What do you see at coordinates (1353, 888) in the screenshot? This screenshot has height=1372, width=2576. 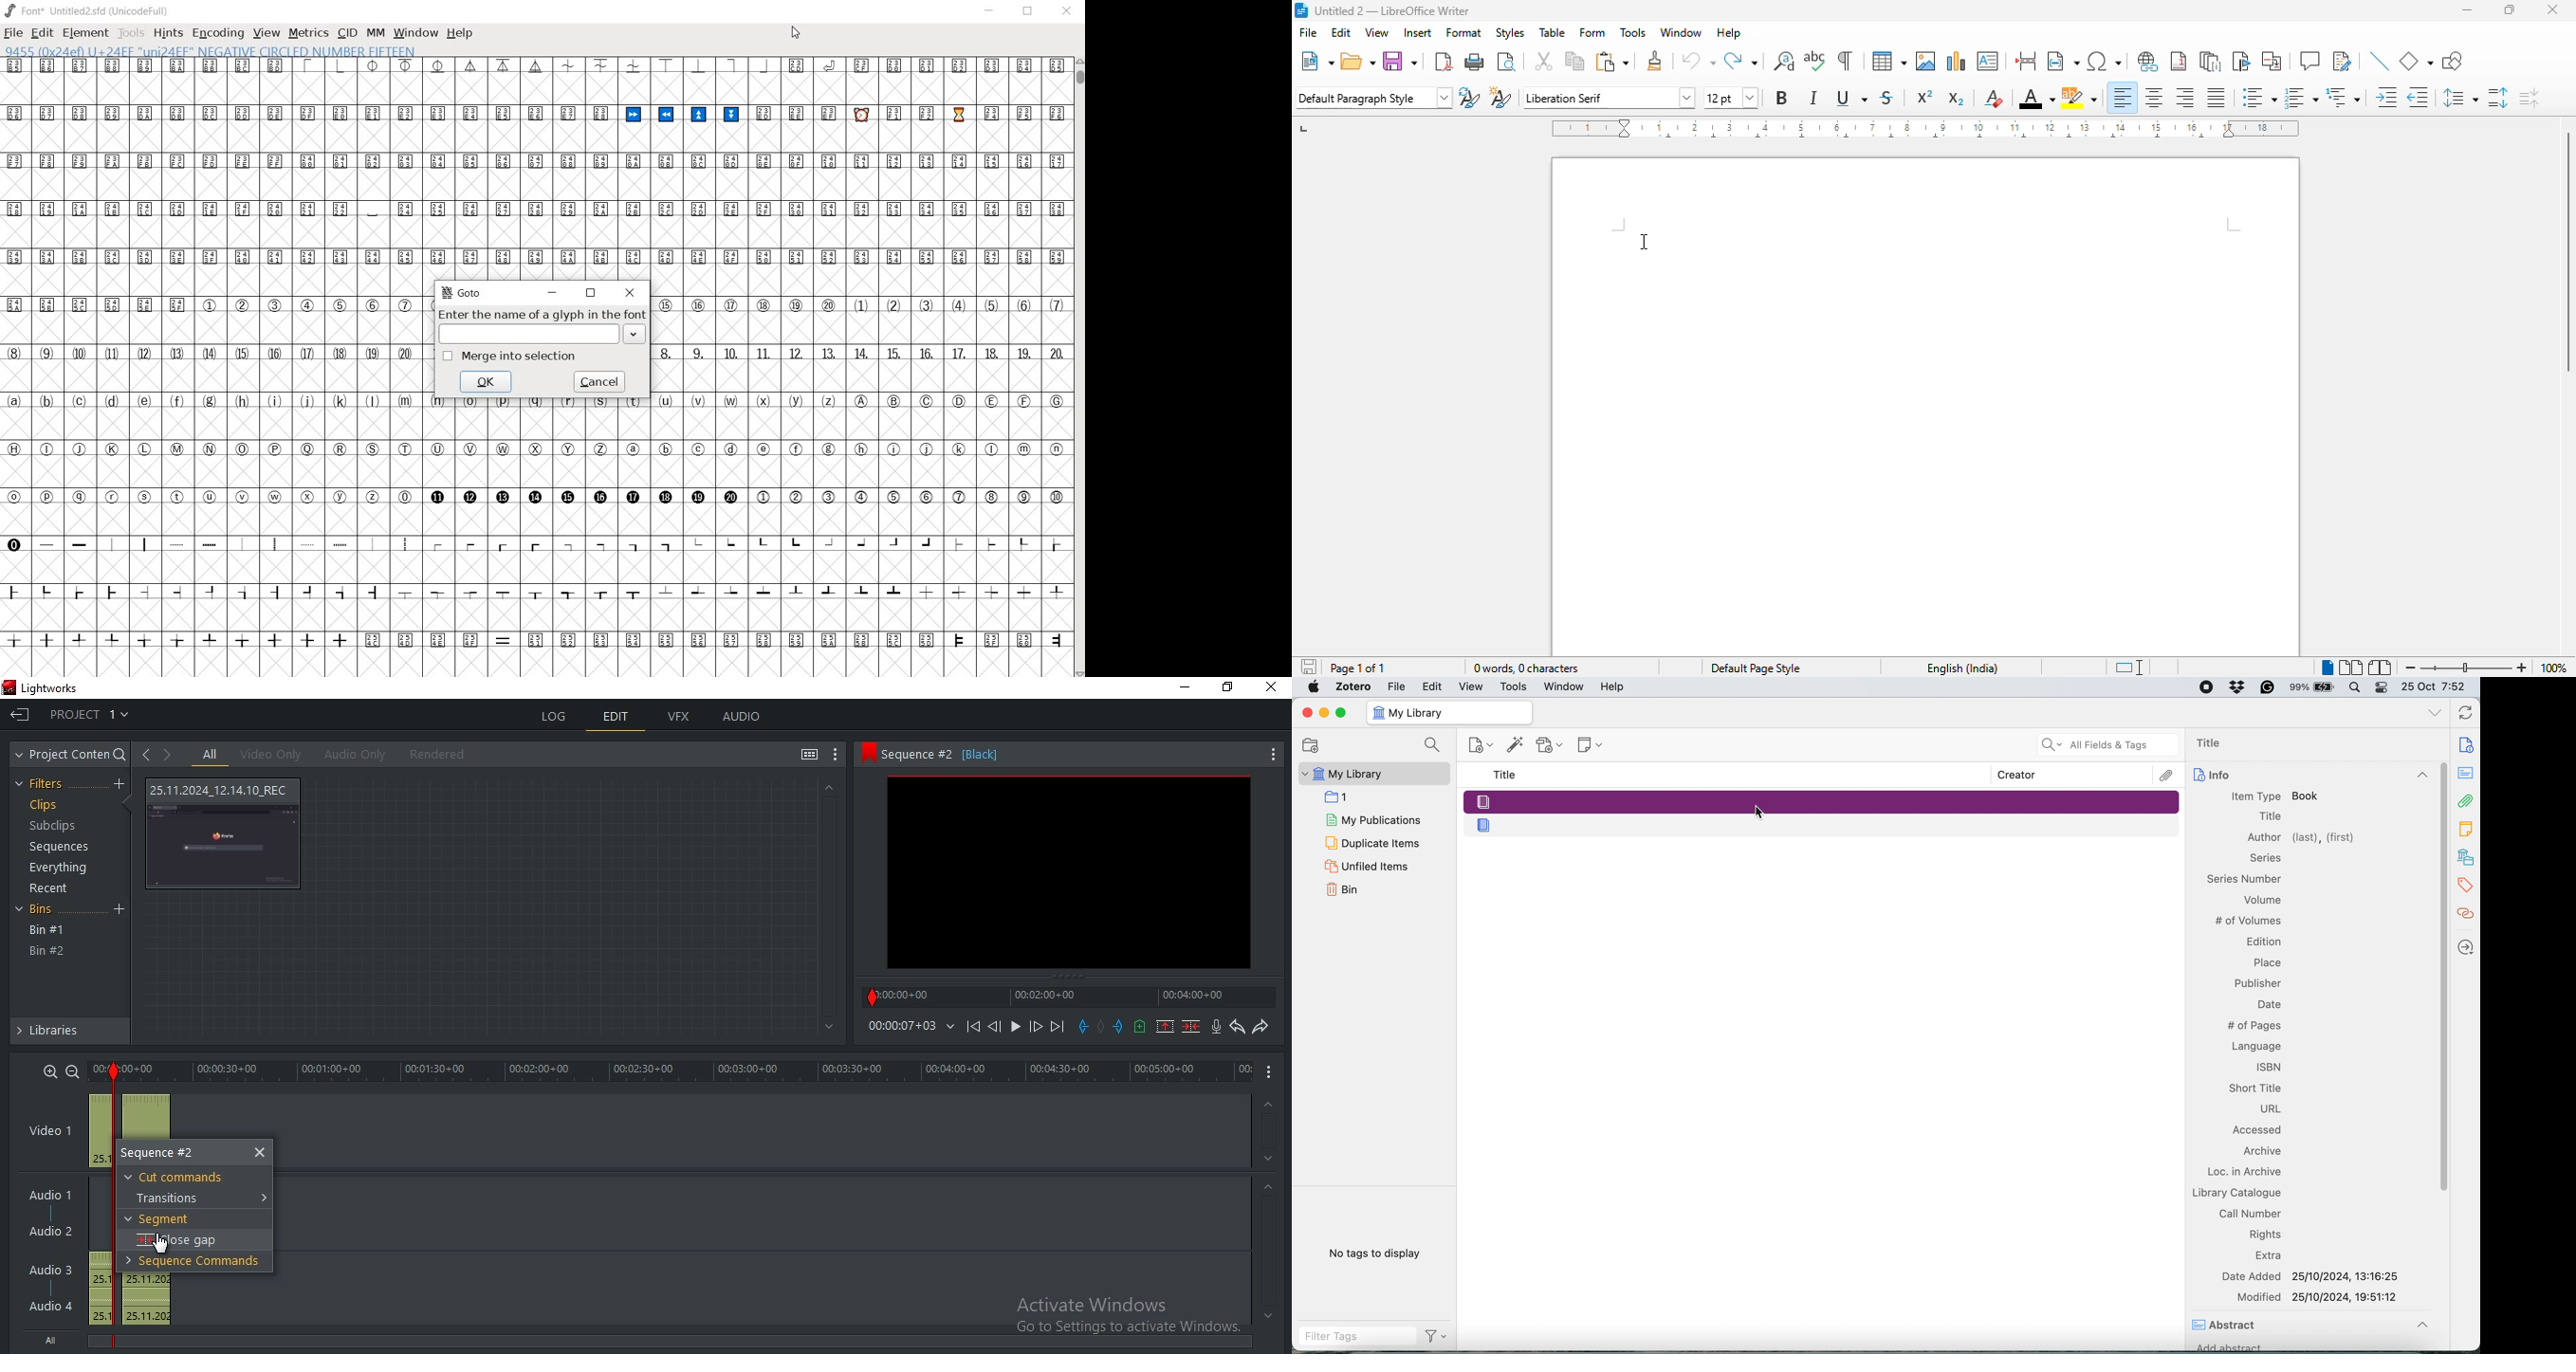 I see `Bin` at bounding box center [1353, 888].